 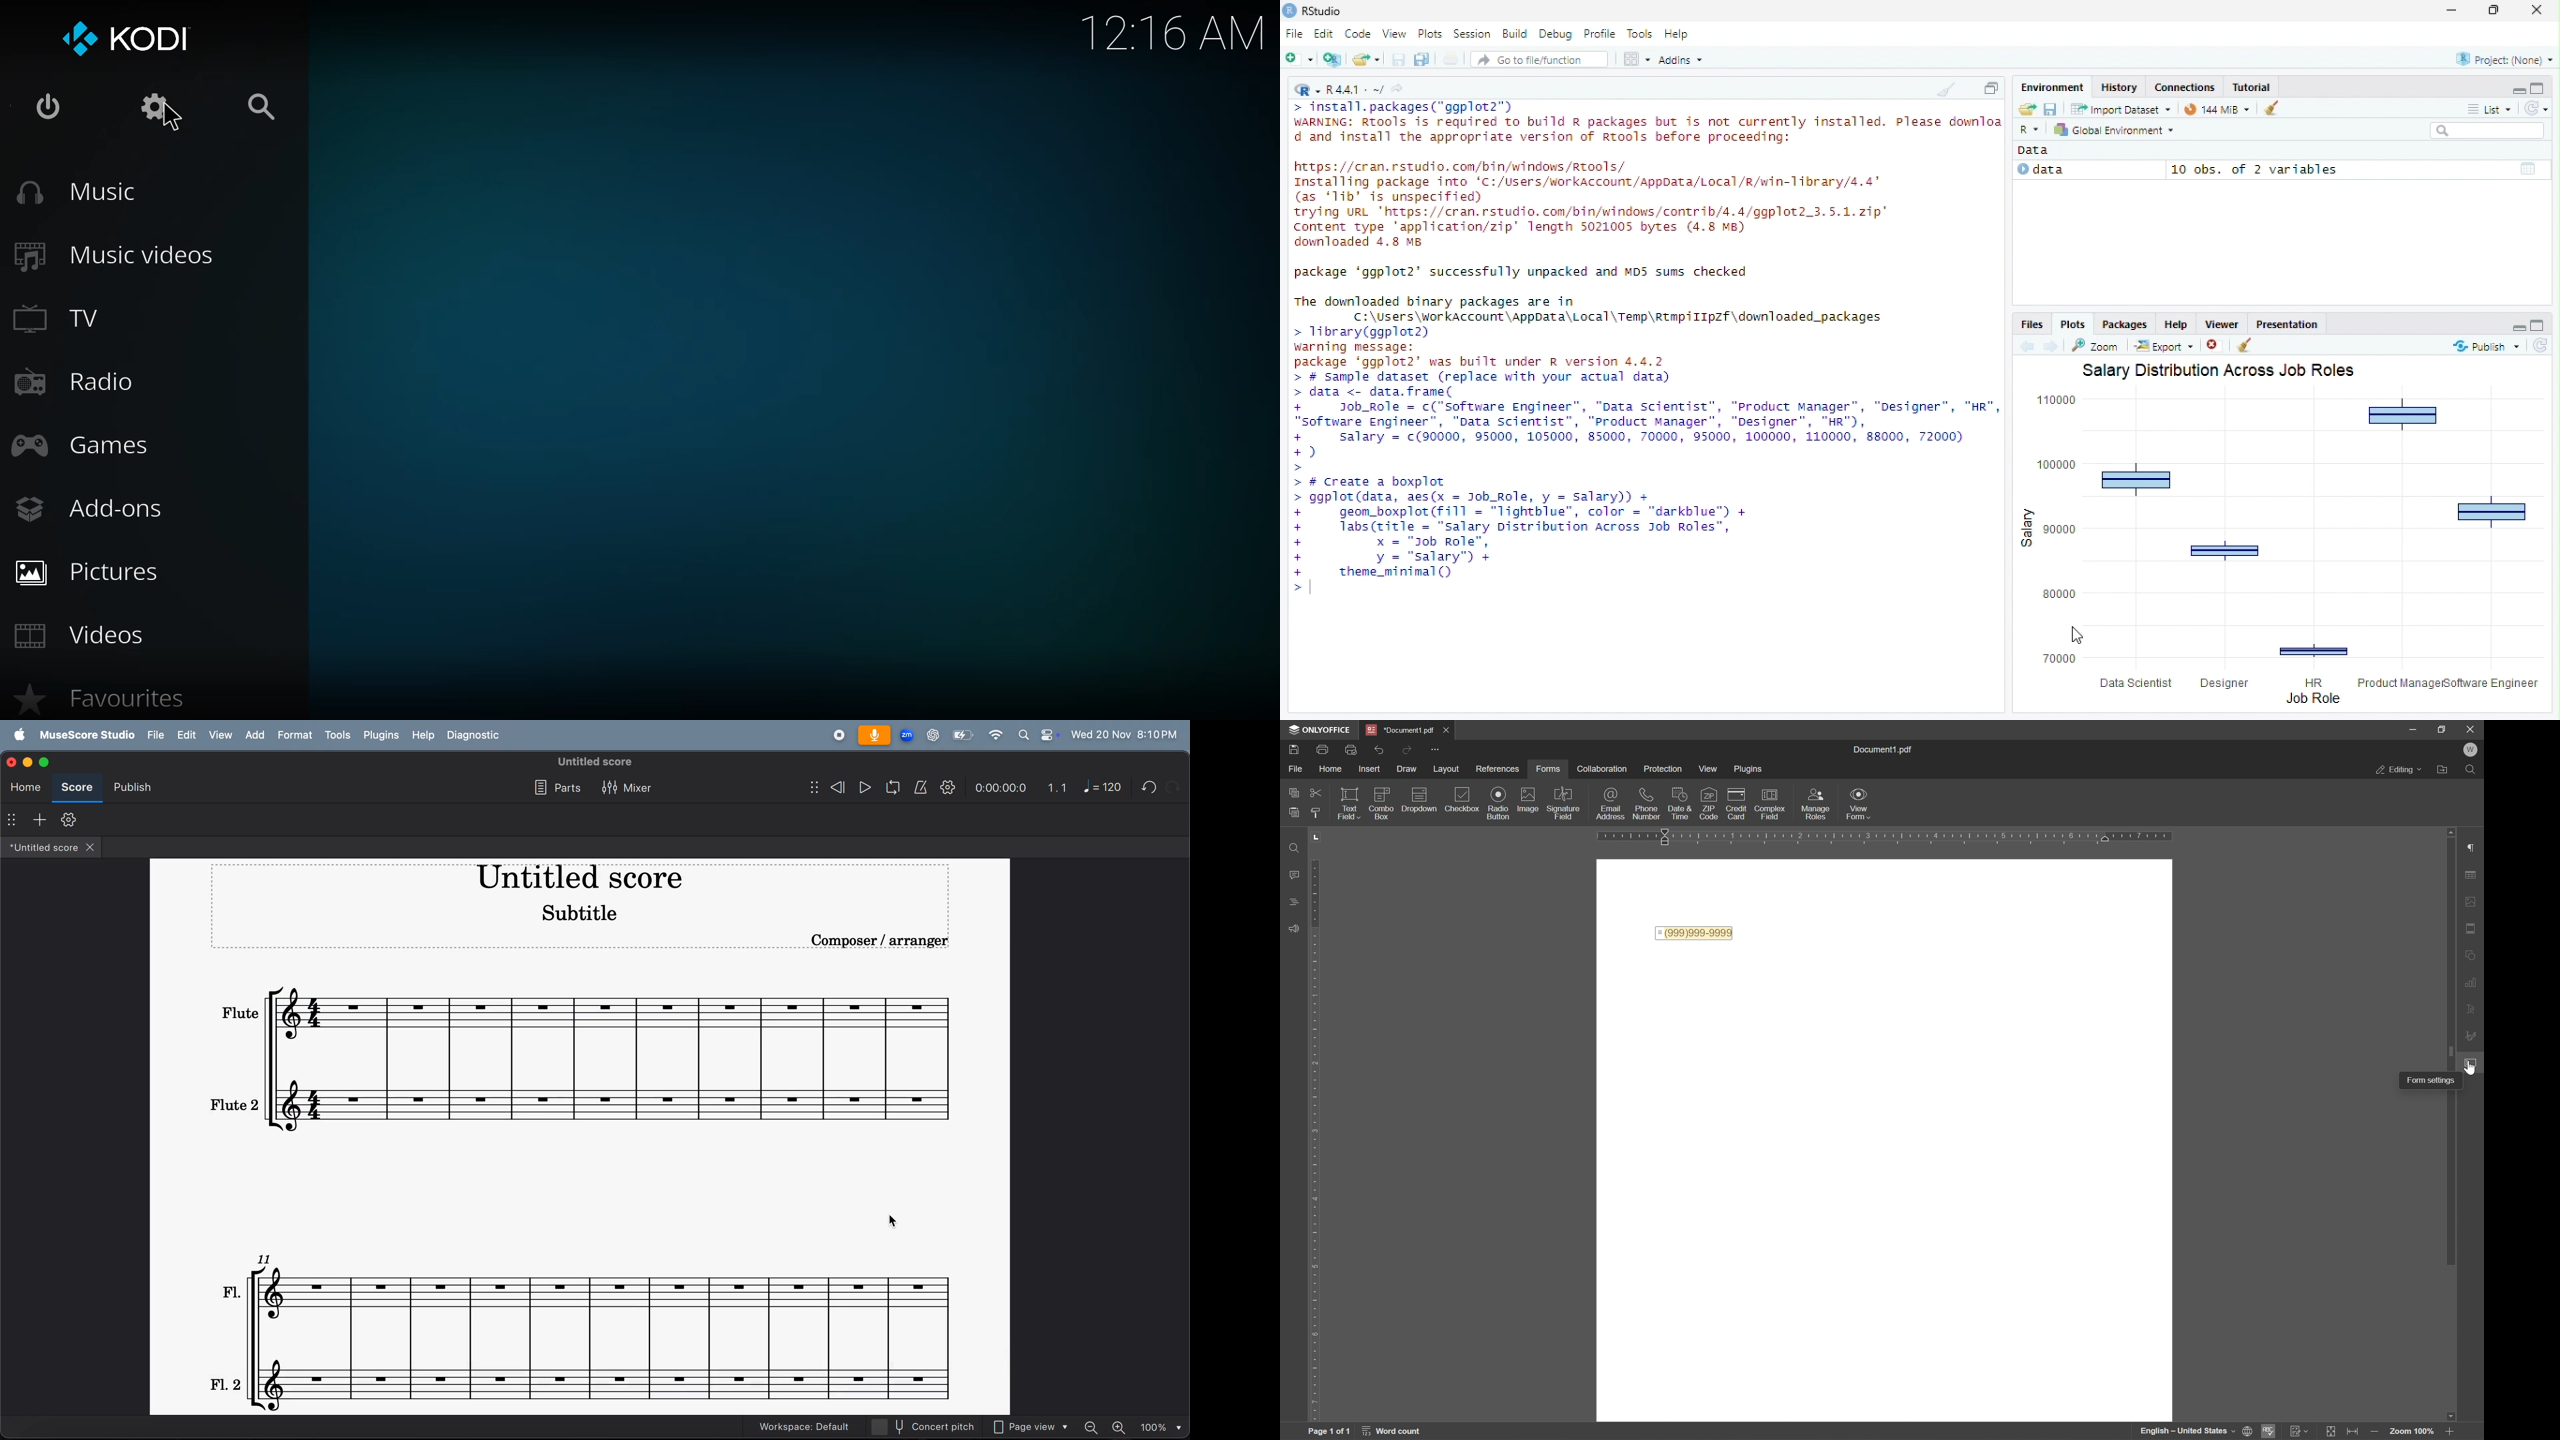 I want to click on home, so click(x=1329, y=771).